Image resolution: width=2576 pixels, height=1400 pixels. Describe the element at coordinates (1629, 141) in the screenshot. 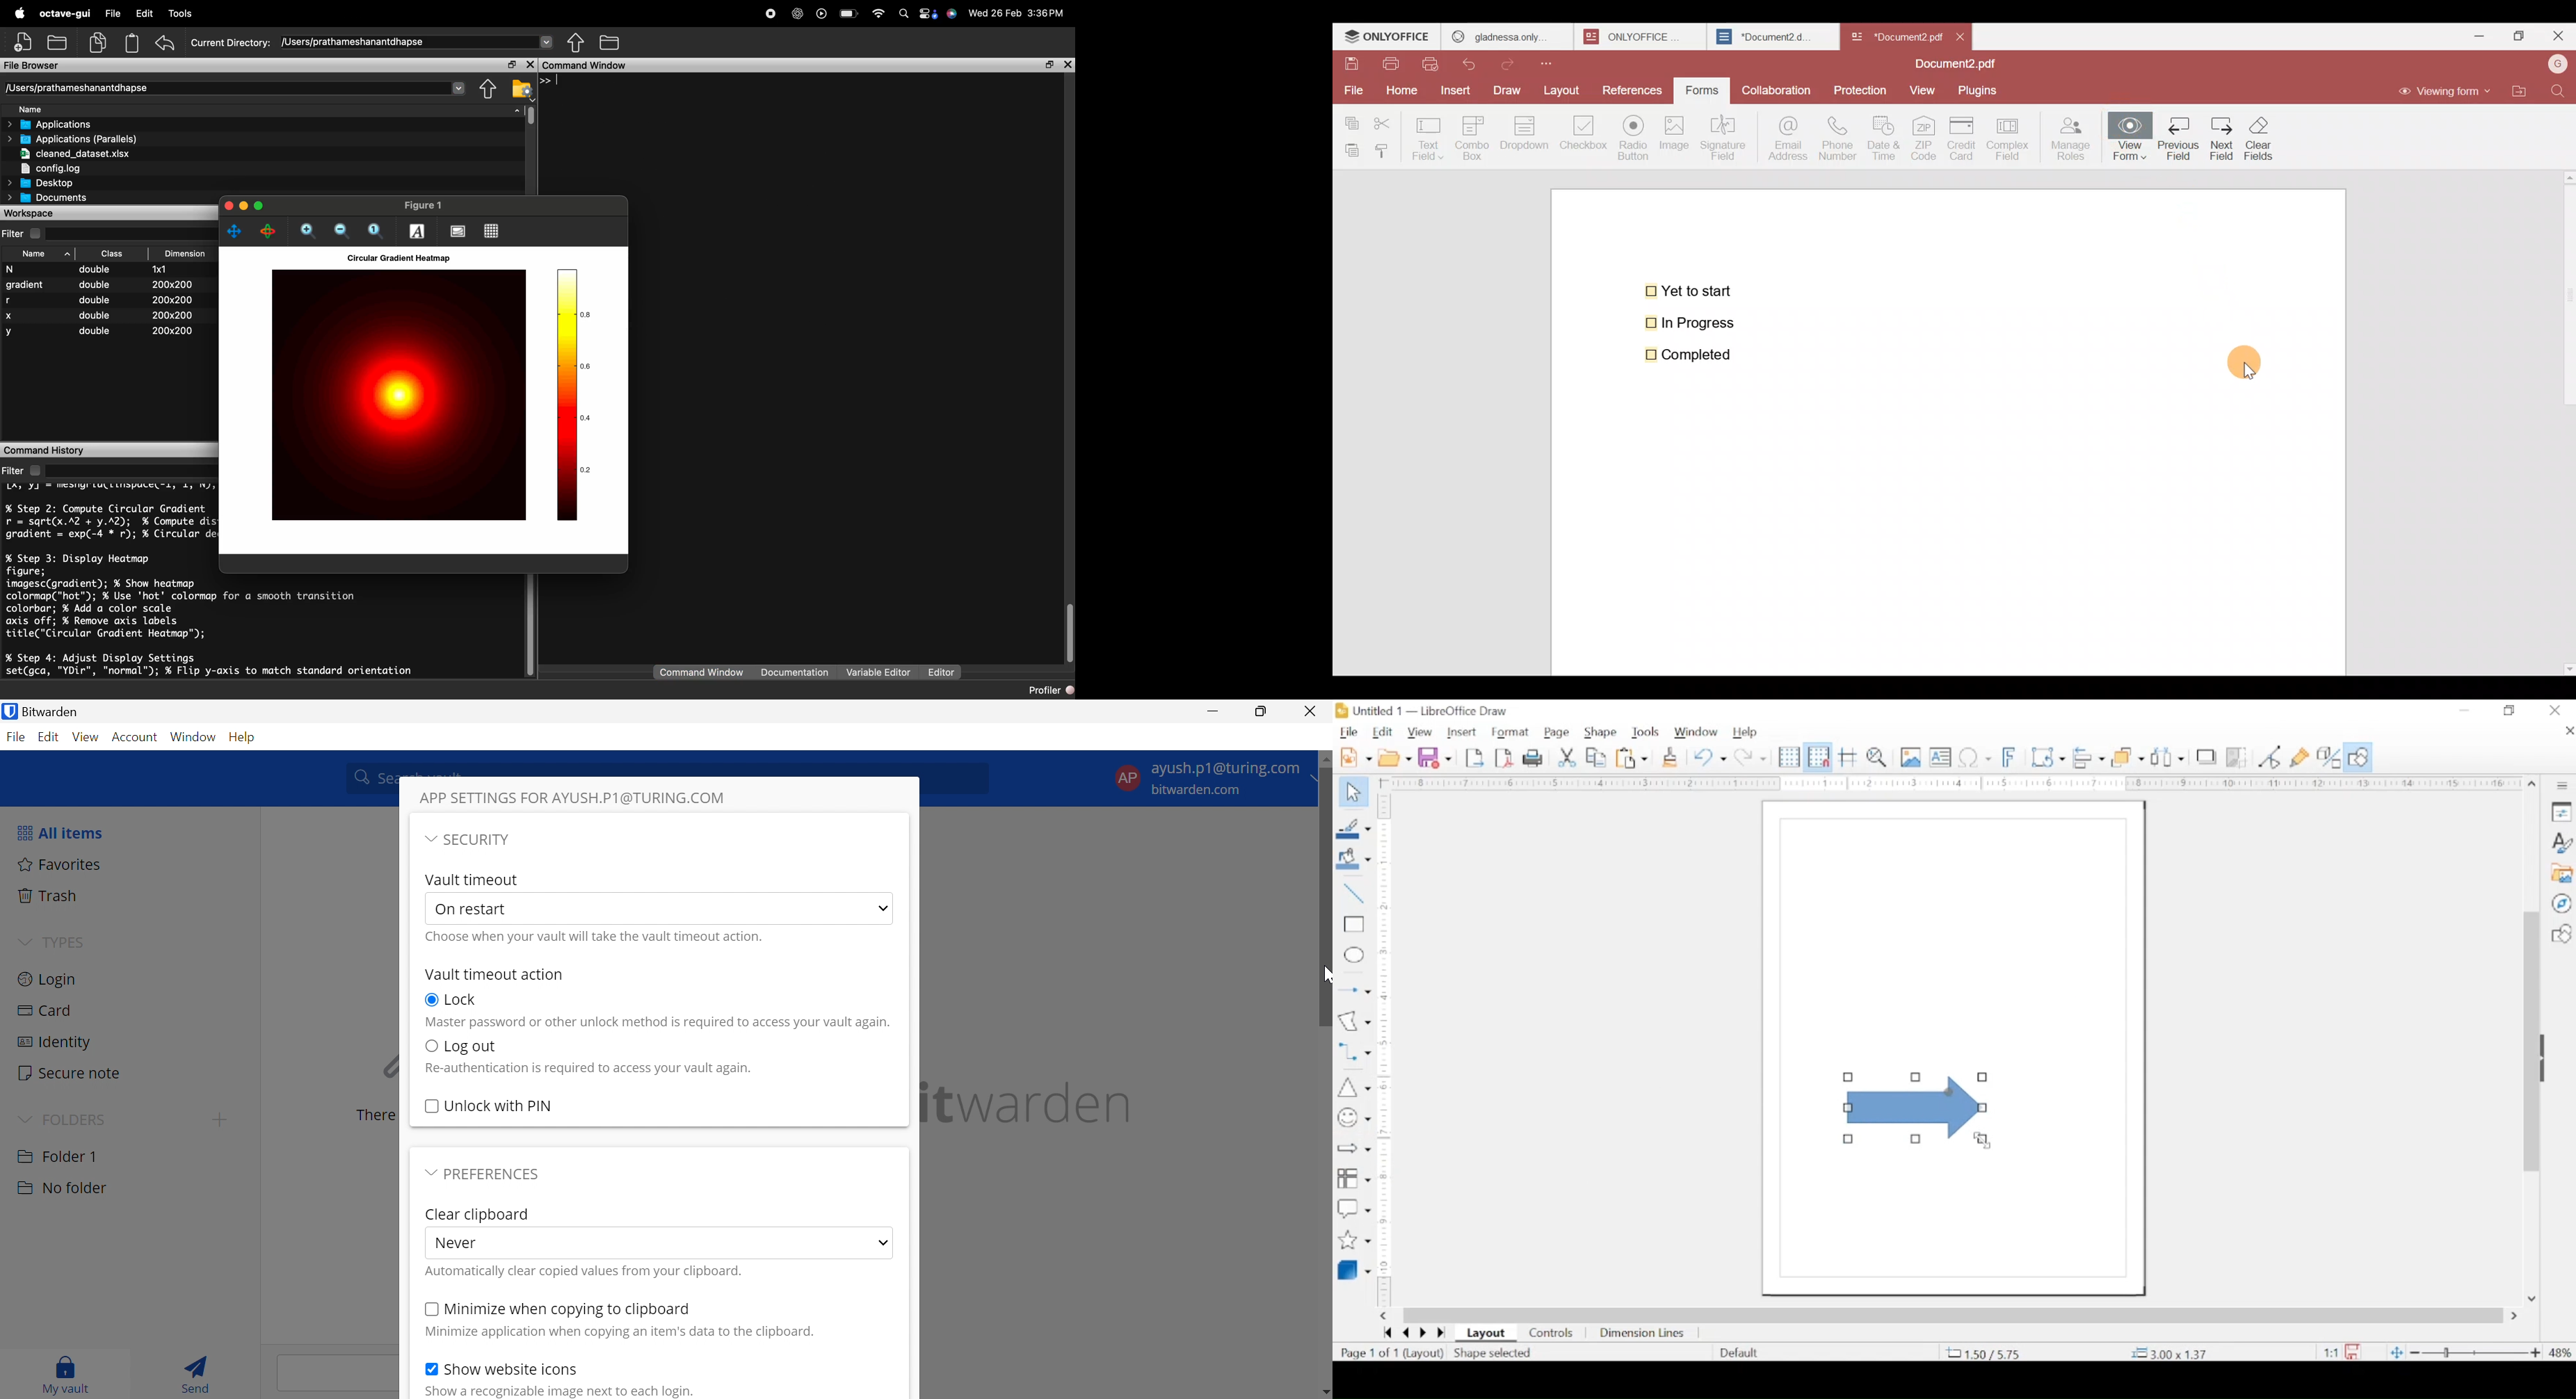

I see `Radio` at that location.